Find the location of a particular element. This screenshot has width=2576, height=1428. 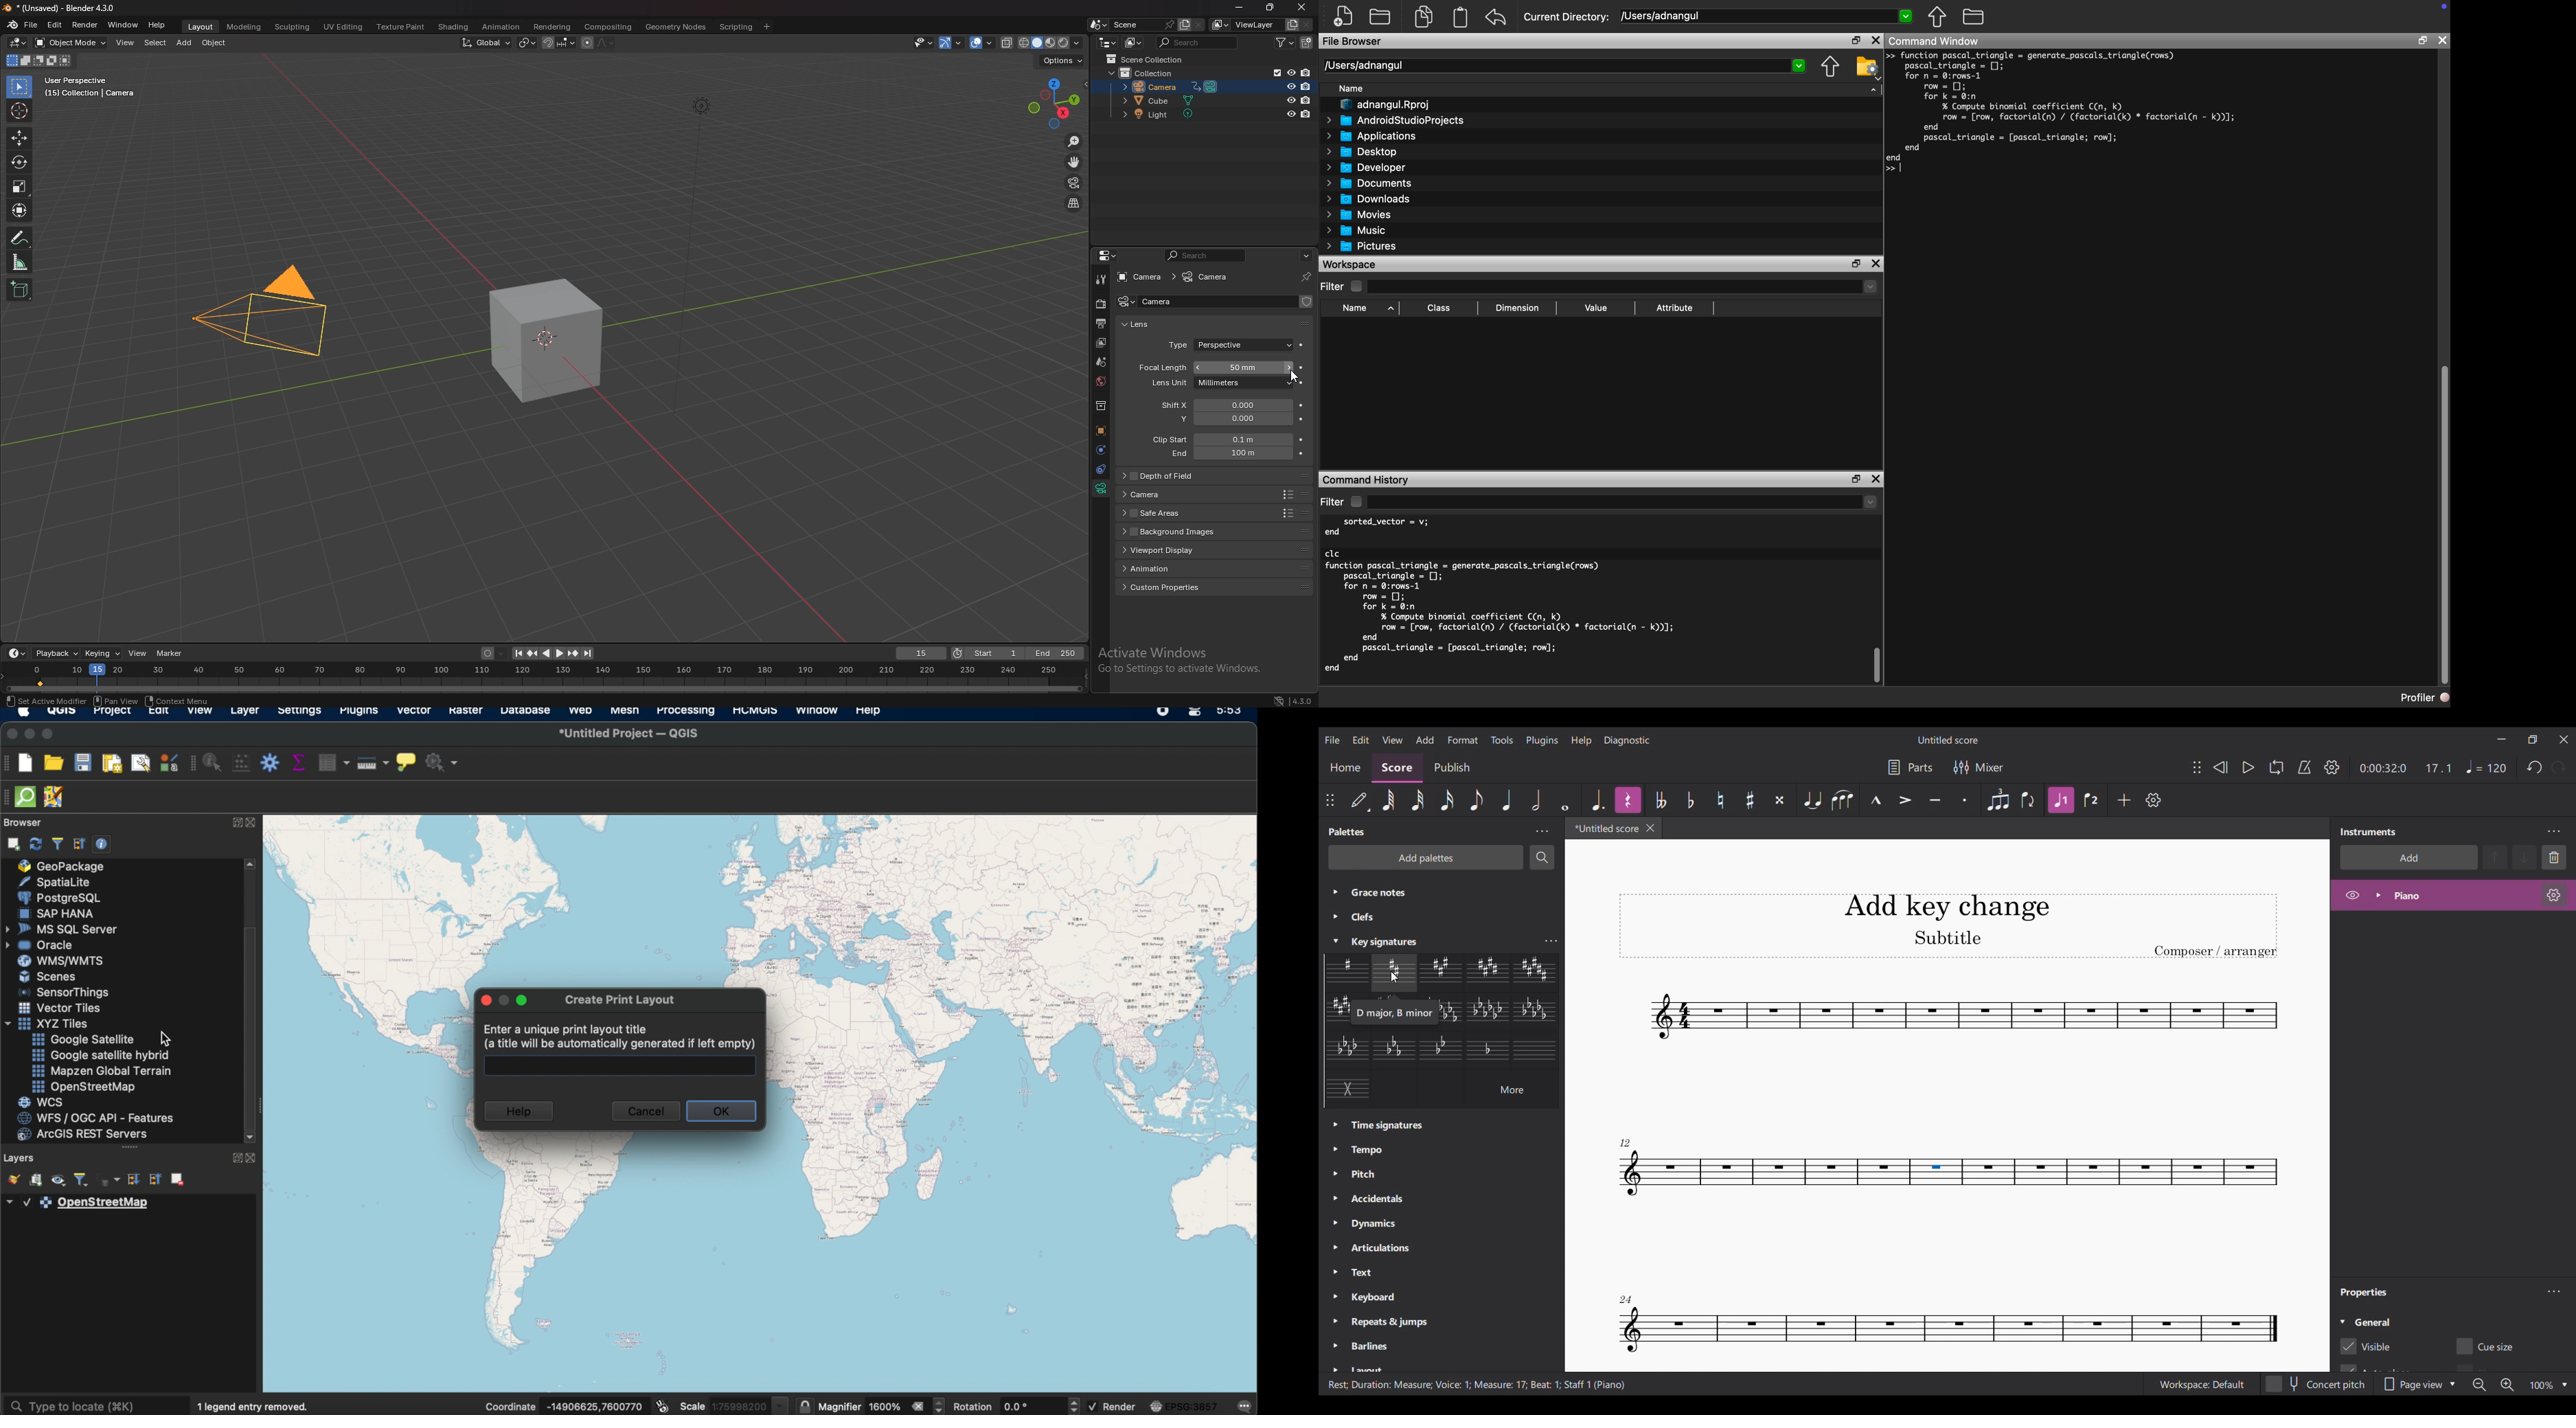

Copy is located at coordinates (1424, 16).